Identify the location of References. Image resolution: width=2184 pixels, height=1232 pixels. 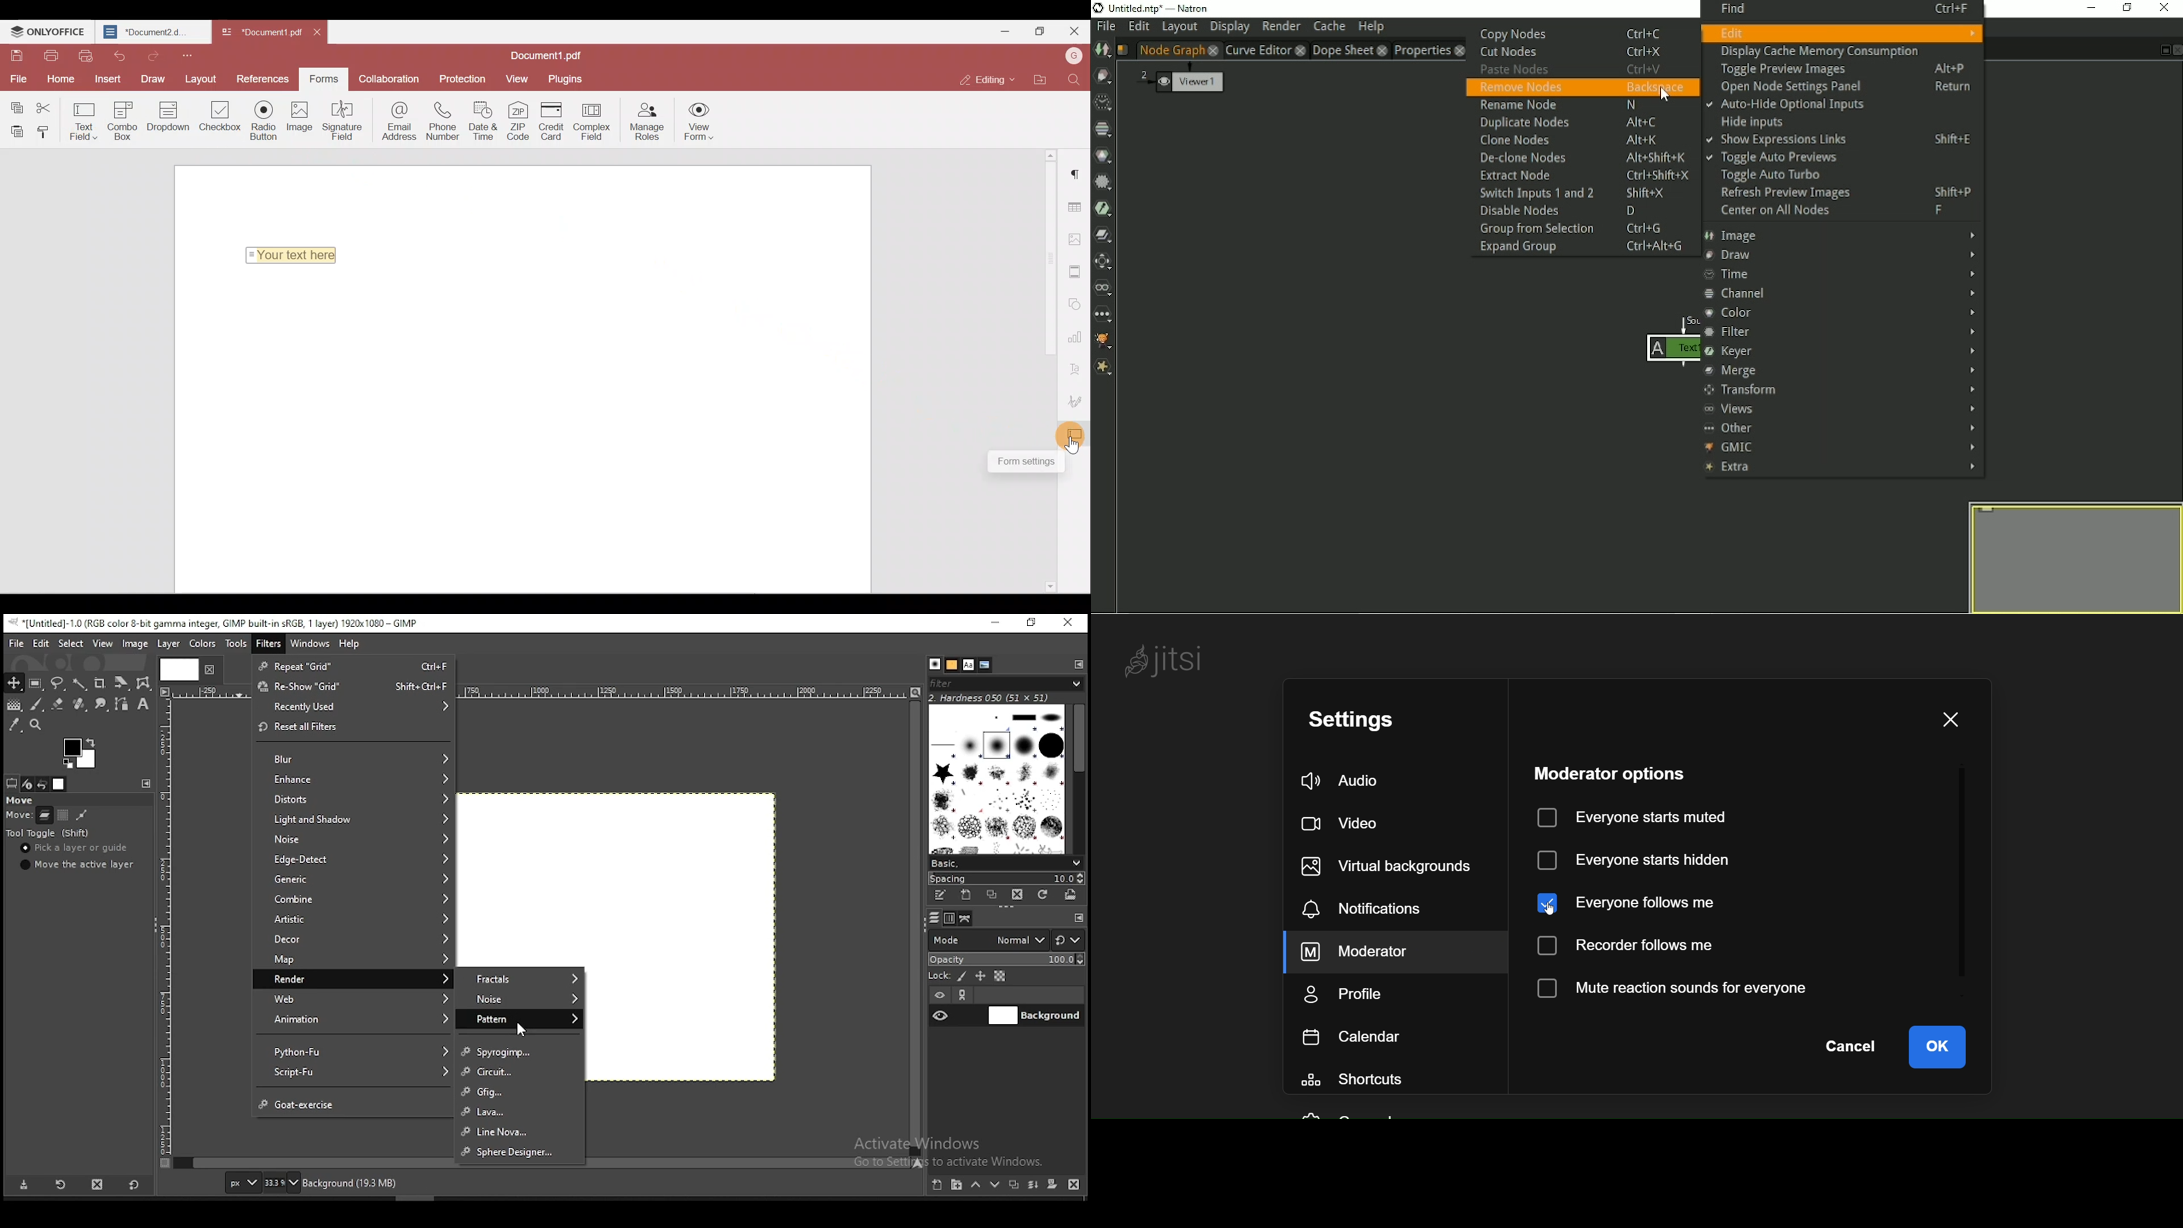
(260, 78).